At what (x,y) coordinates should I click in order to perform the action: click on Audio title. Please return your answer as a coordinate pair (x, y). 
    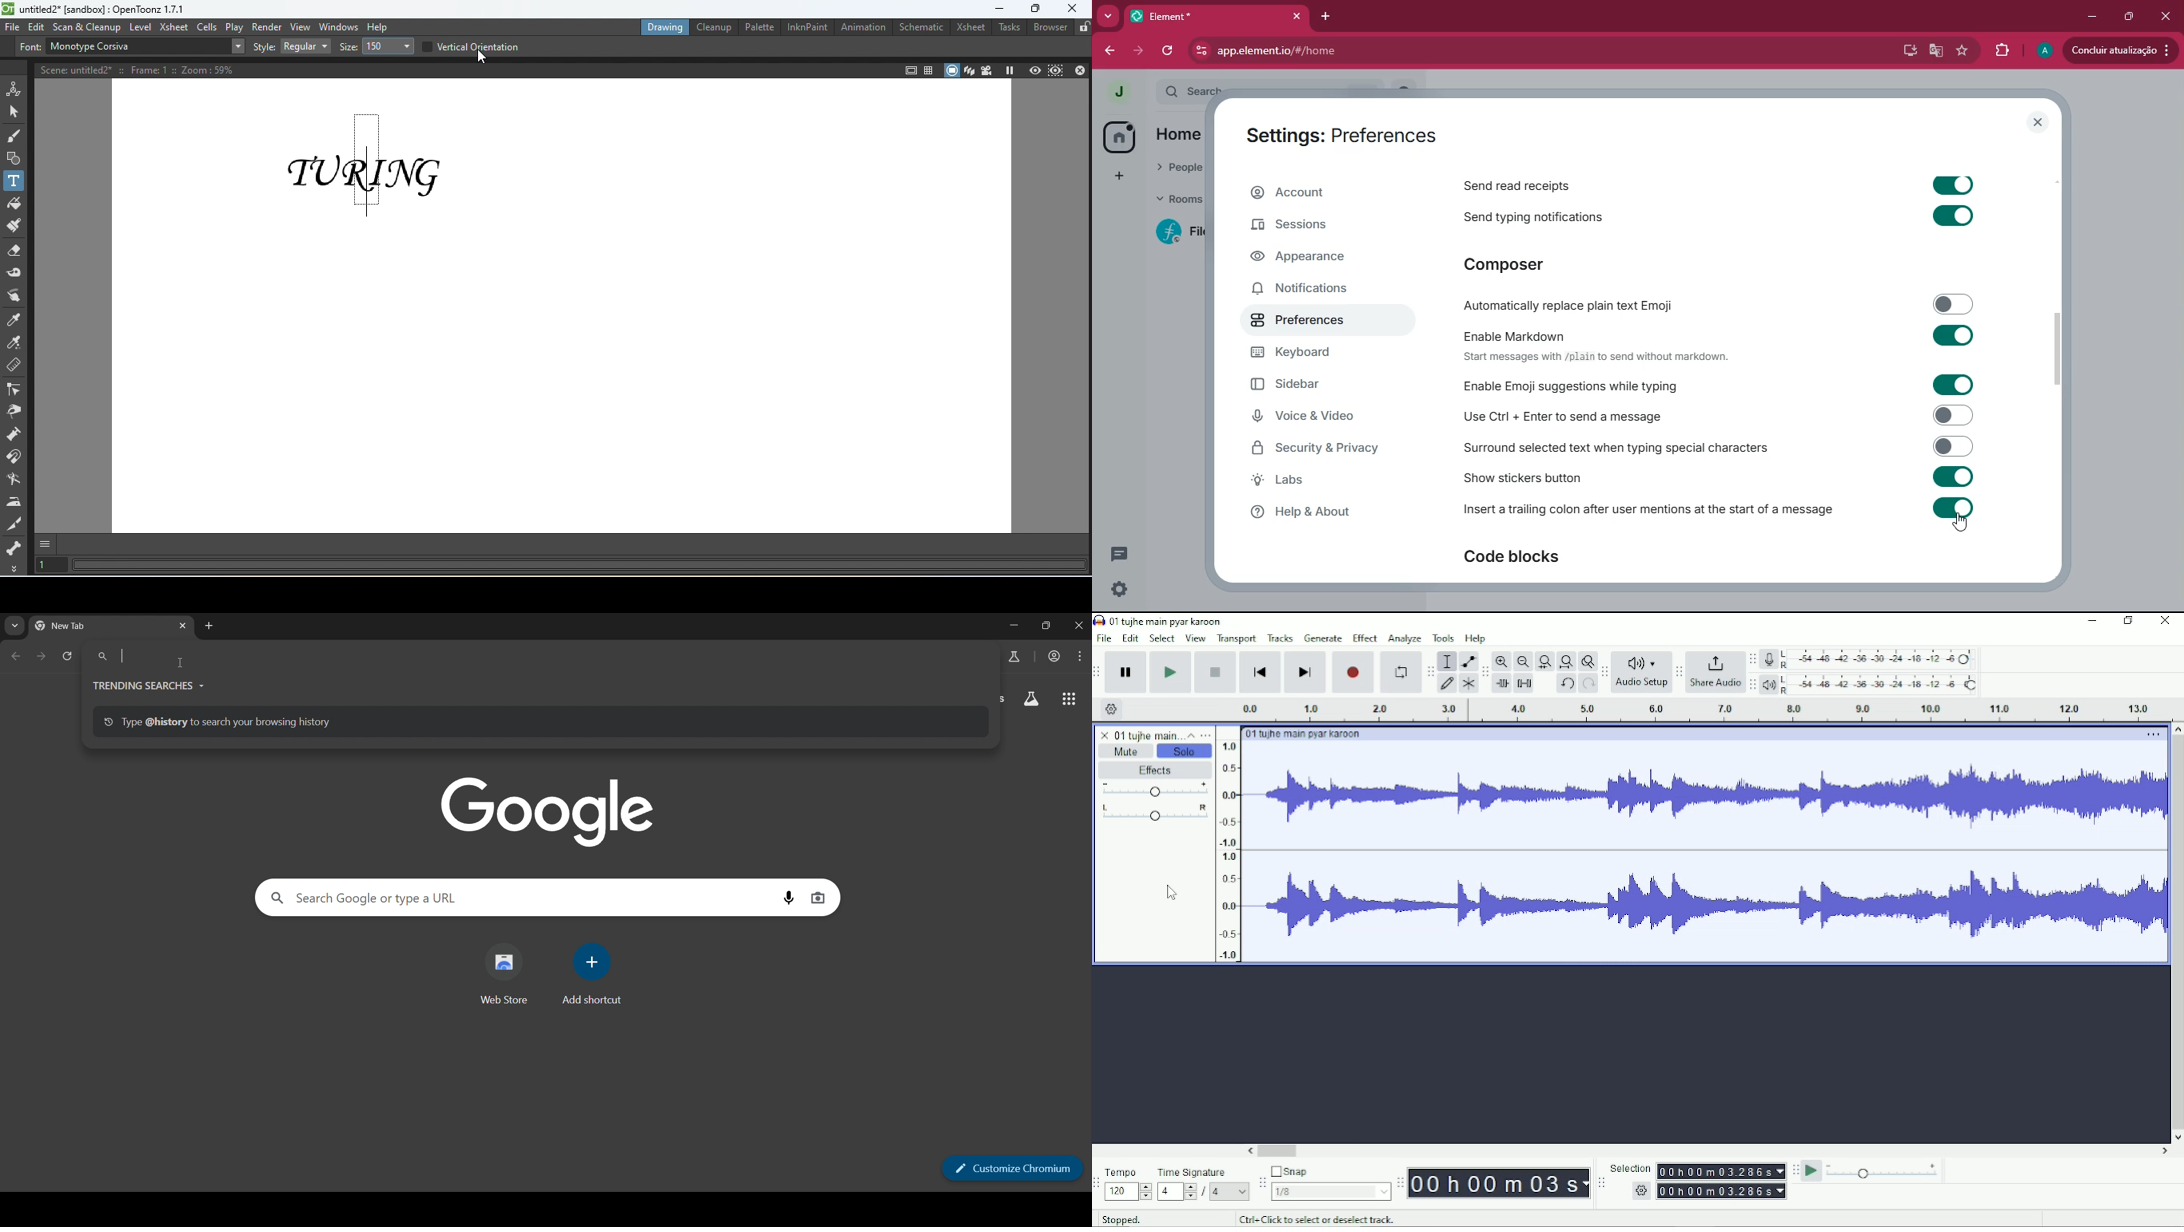
    Looking at the image, I should click on (1138, 732).